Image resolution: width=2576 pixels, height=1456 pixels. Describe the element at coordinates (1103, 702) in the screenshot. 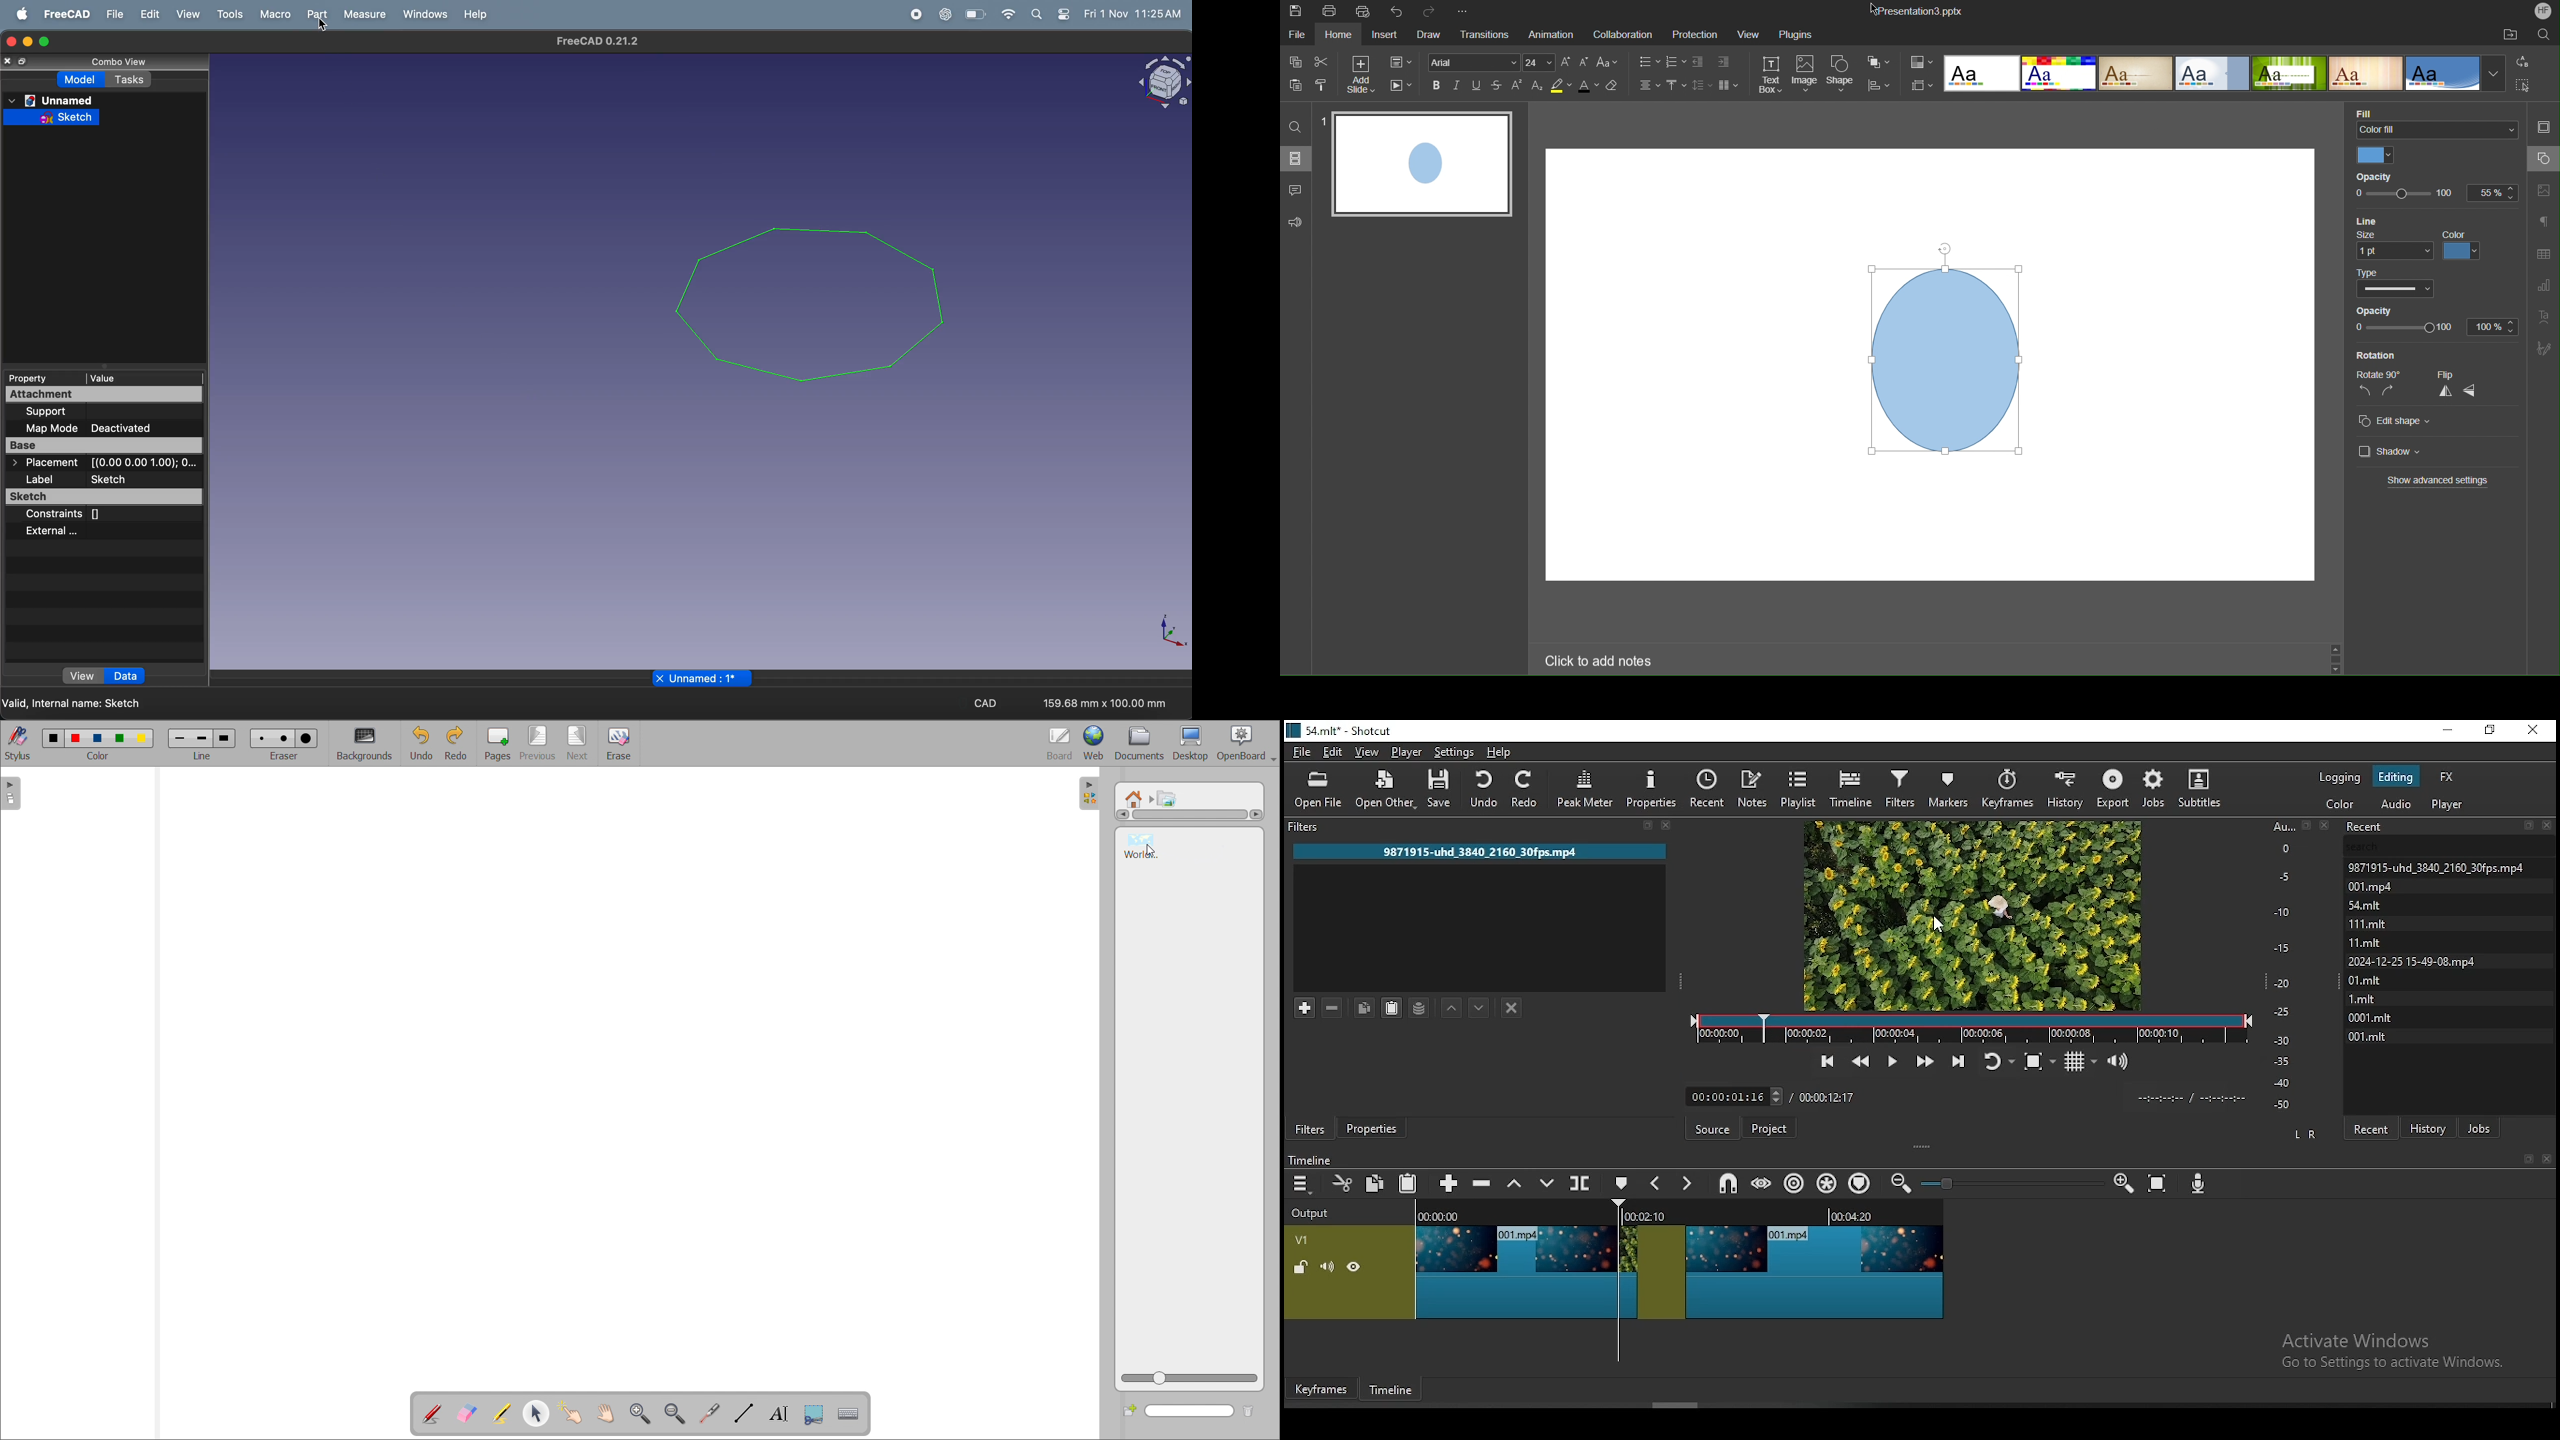

I see `159.68 mm x 100.00 mm` at that location.